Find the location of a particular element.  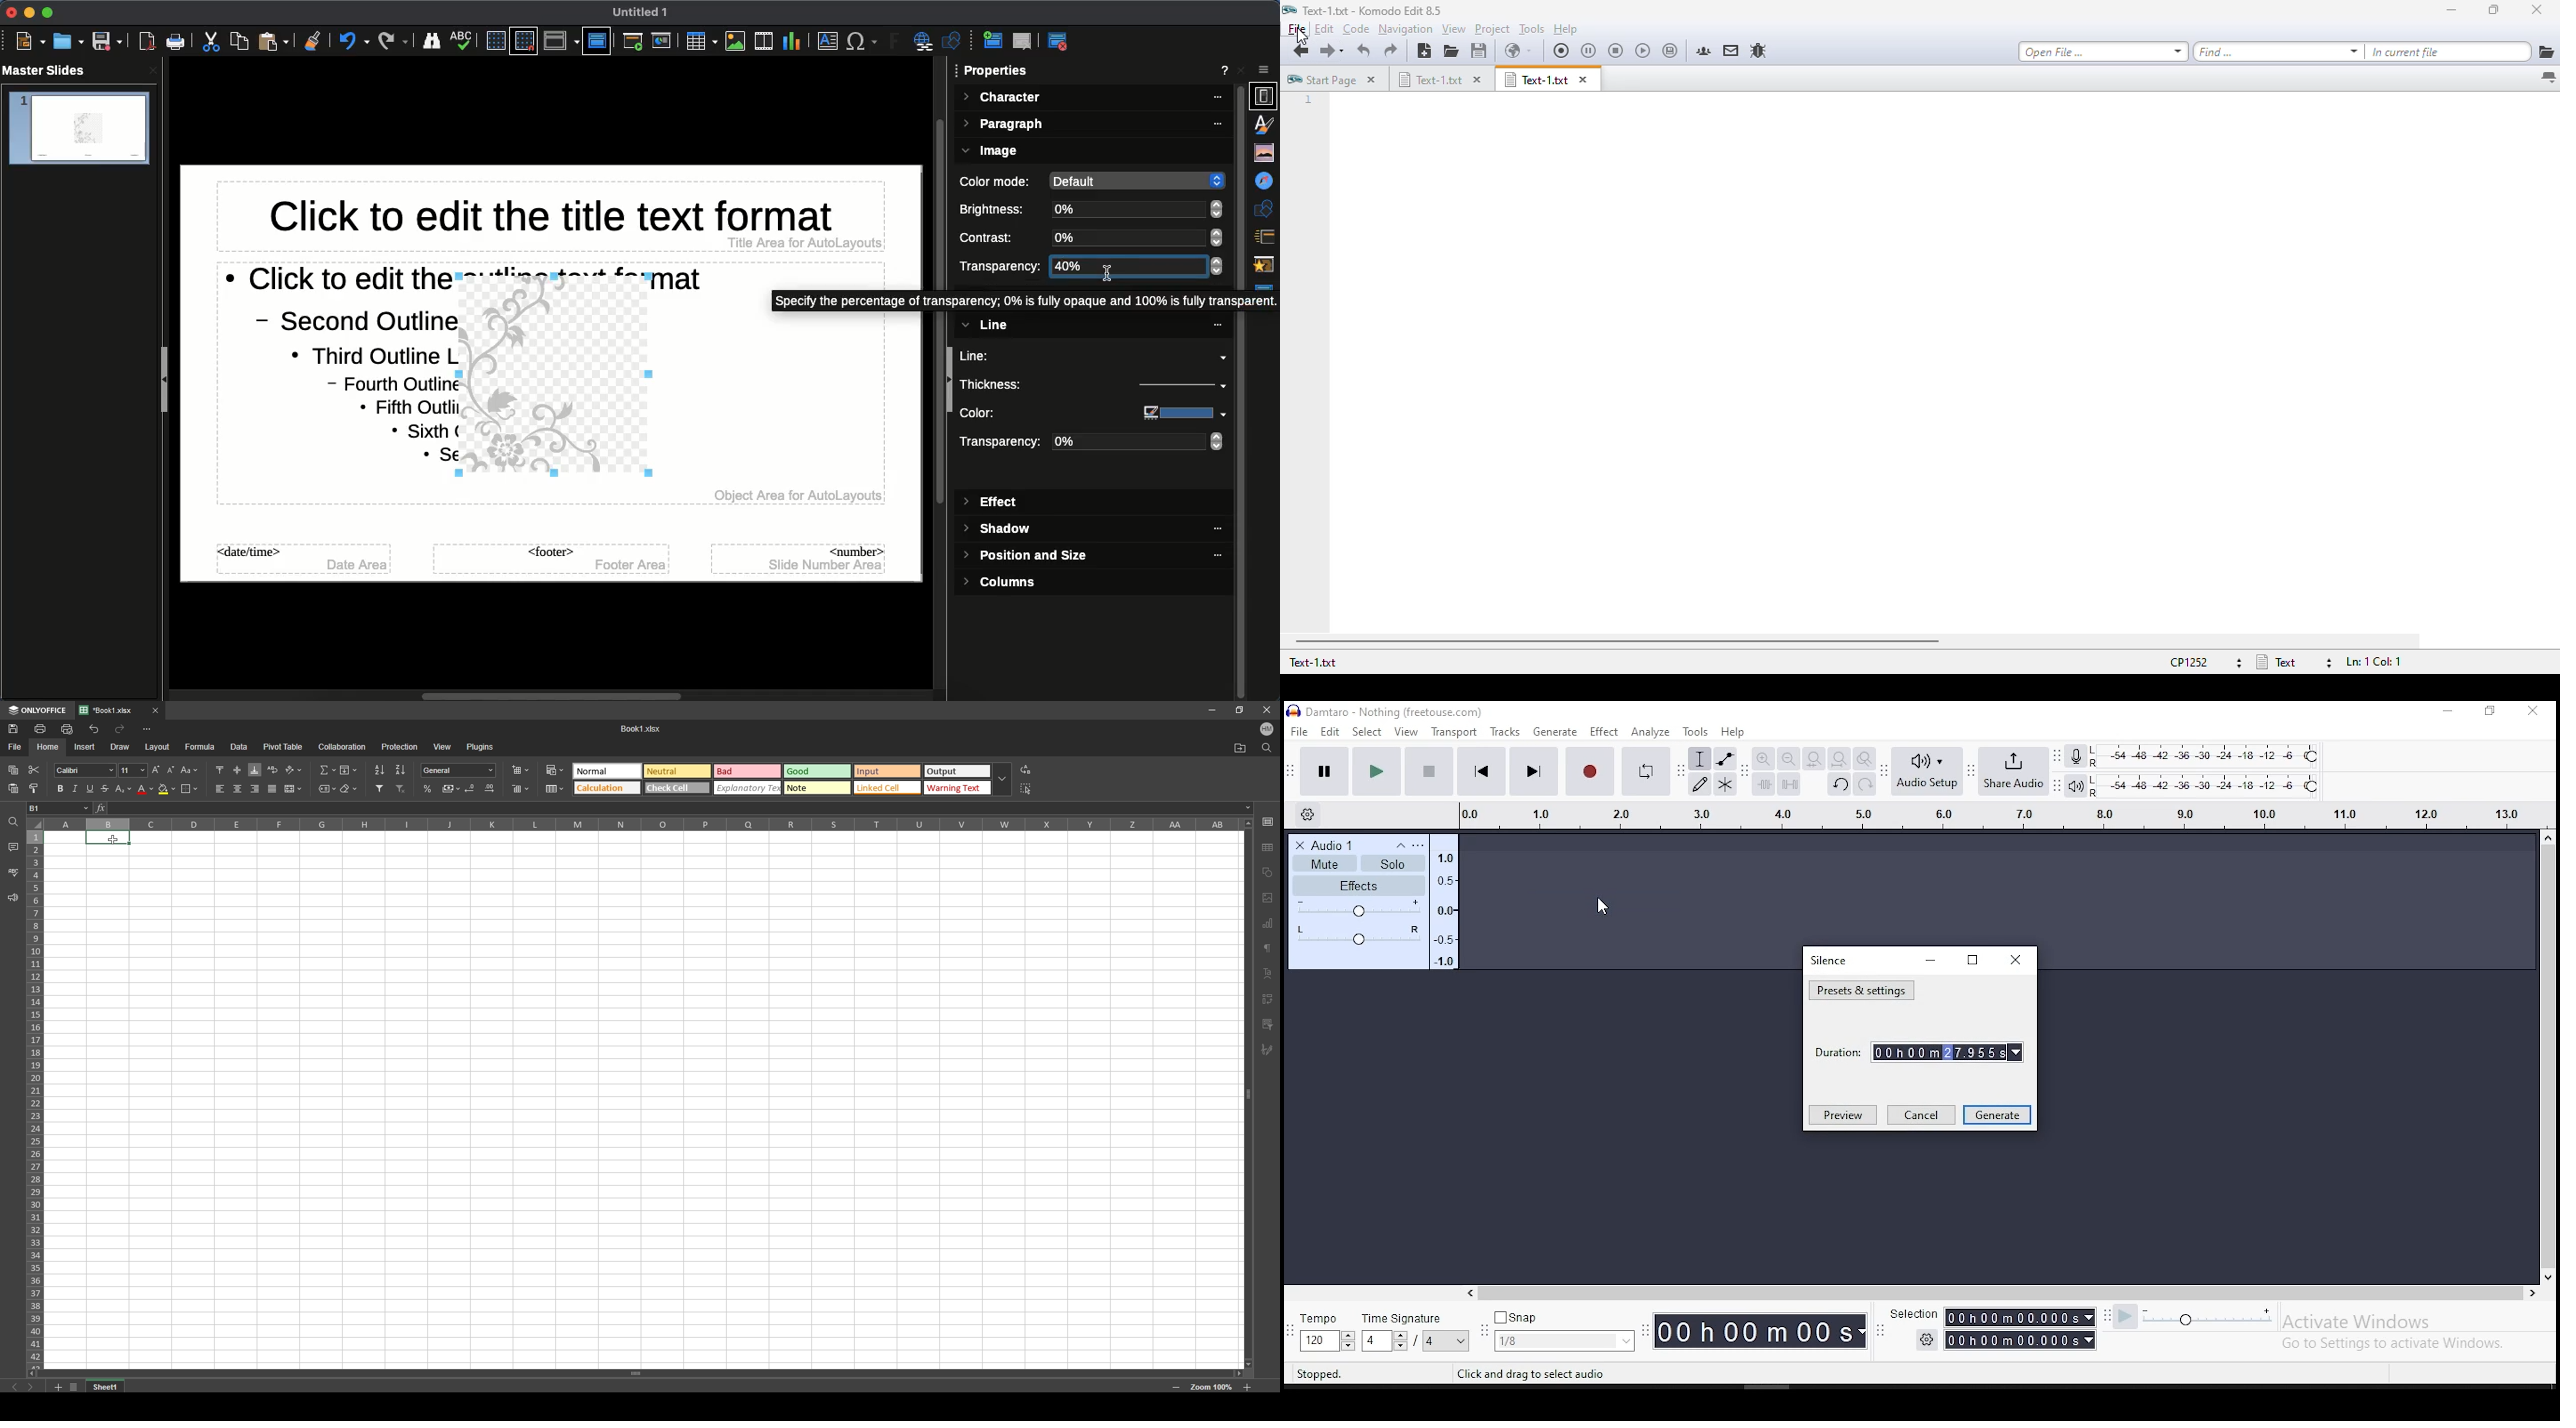

text cursor is located at coordinates (1111, 273).